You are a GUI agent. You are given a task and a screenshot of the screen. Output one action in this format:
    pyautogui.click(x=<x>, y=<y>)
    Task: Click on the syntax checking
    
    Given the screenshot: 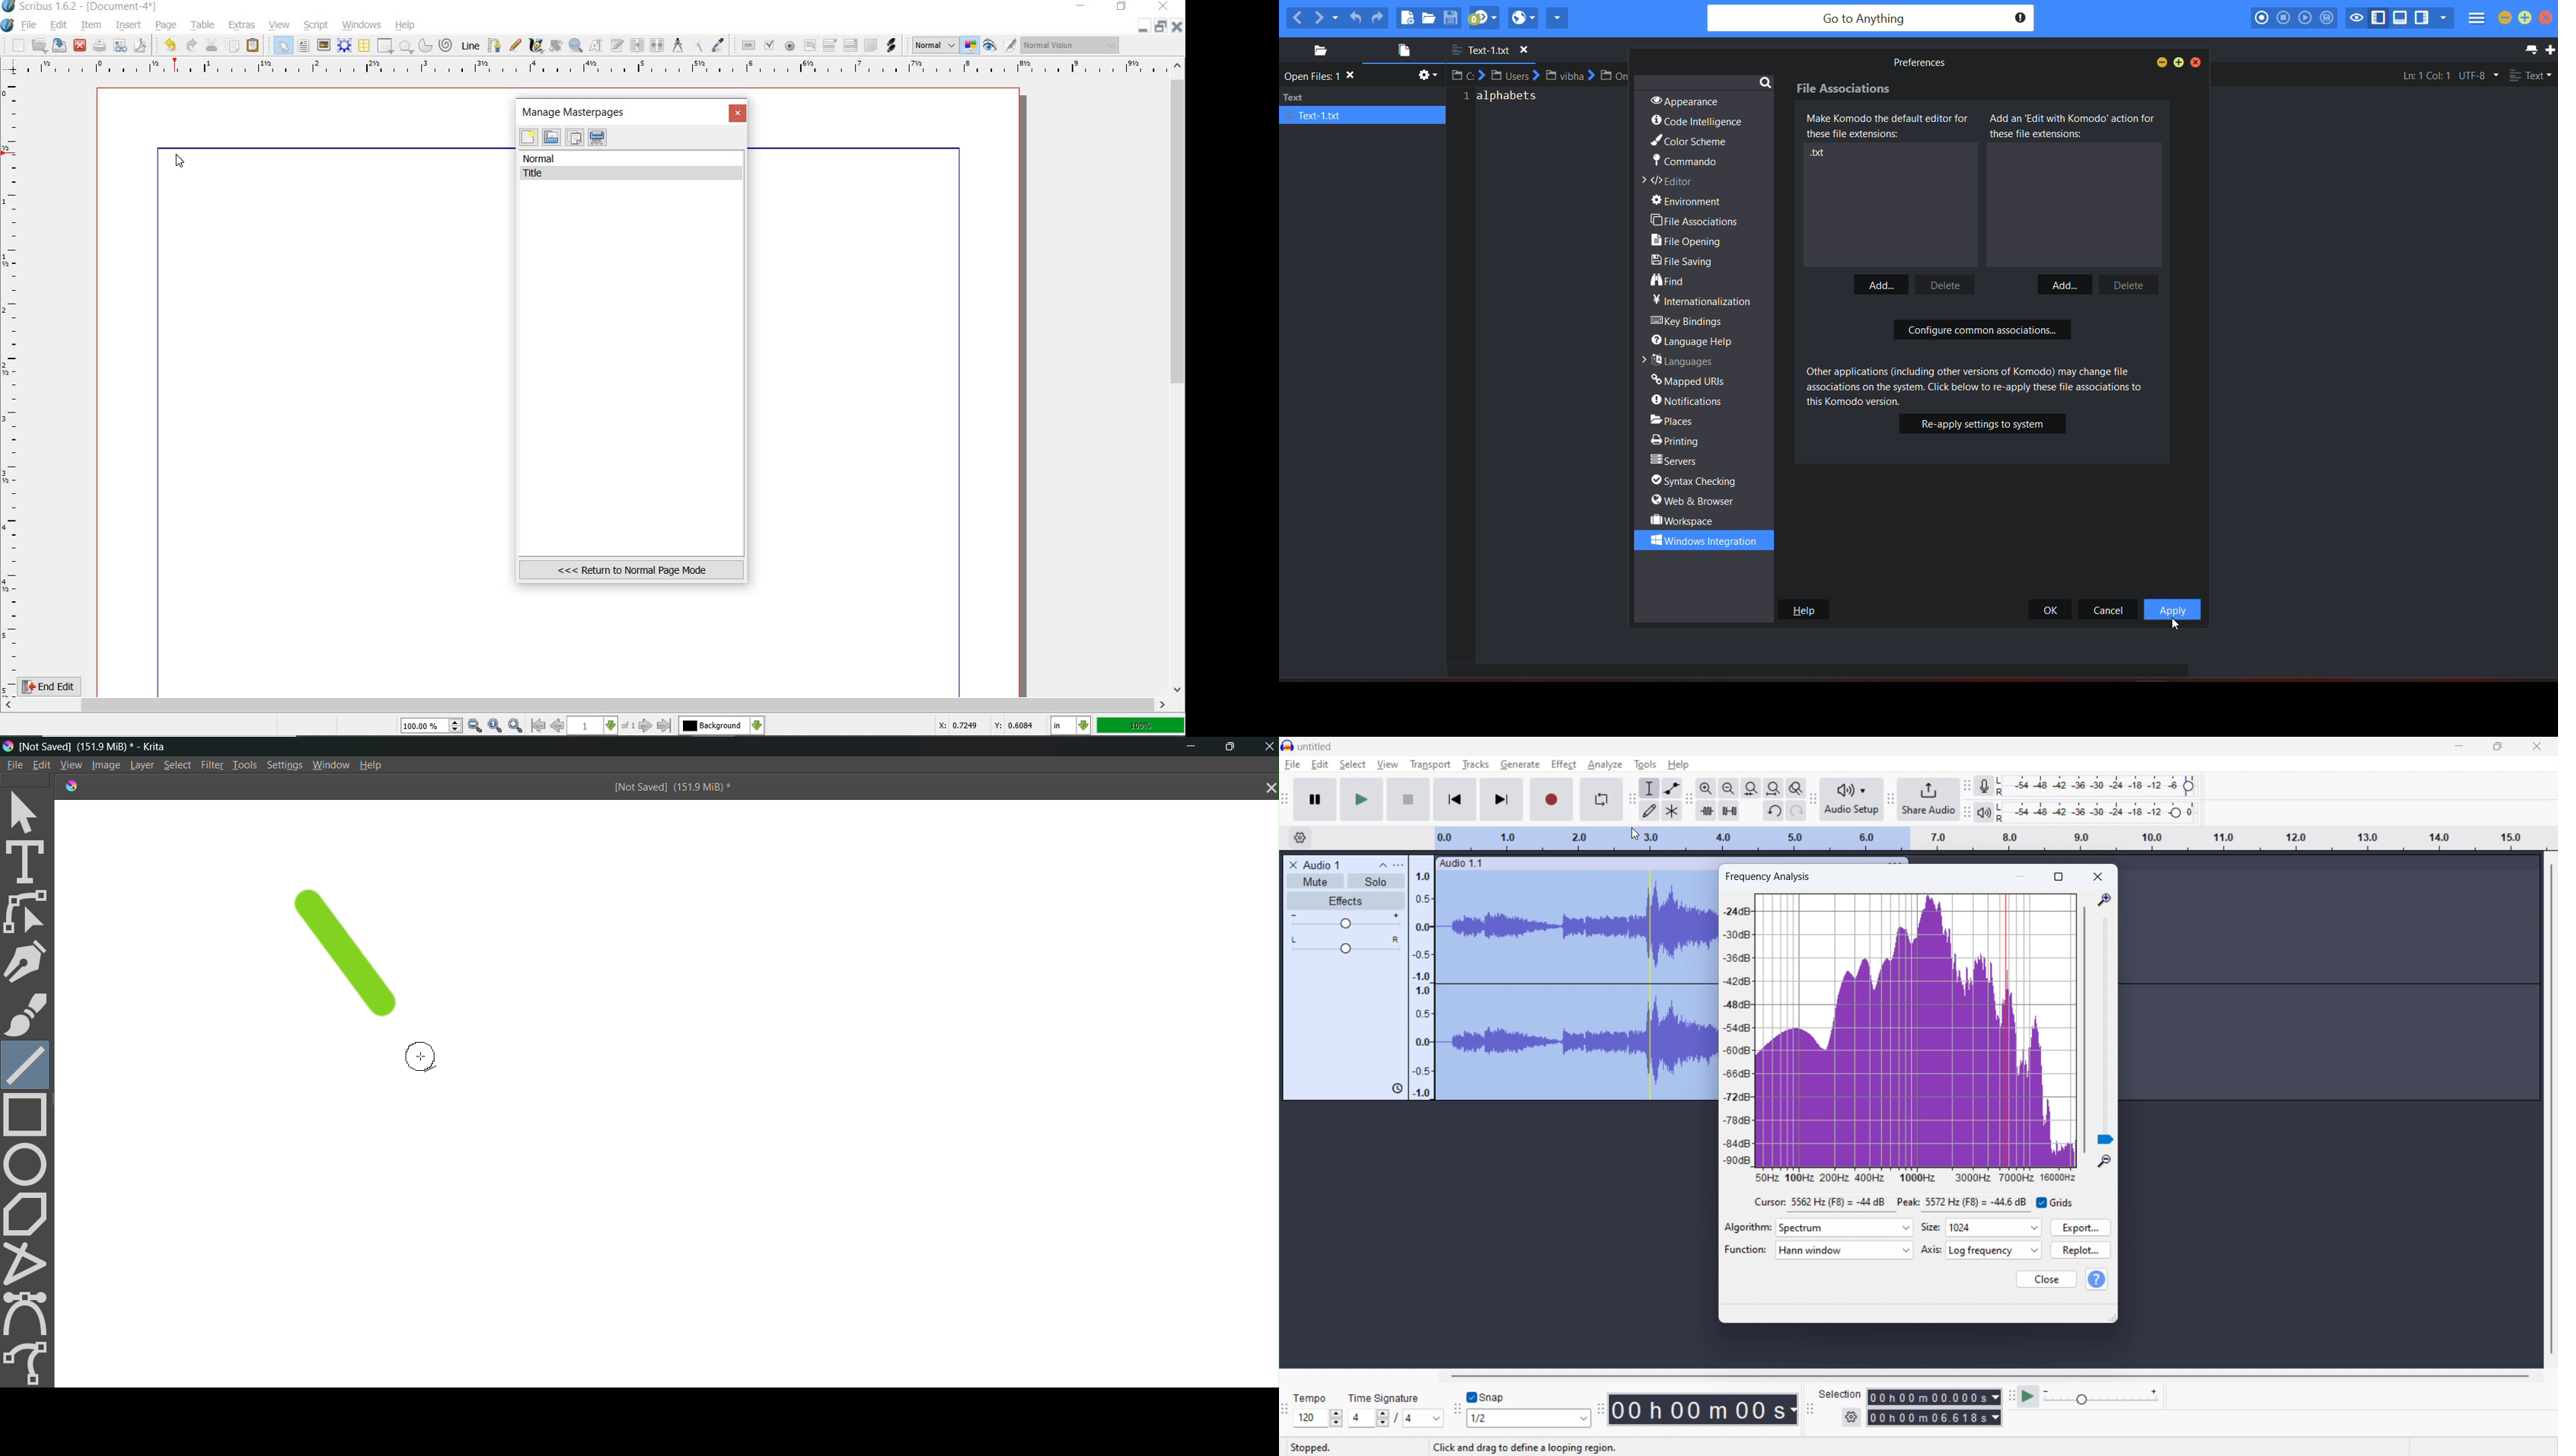 What is the action you would take?
    pyautogui.click(x=1700, y=481)
    